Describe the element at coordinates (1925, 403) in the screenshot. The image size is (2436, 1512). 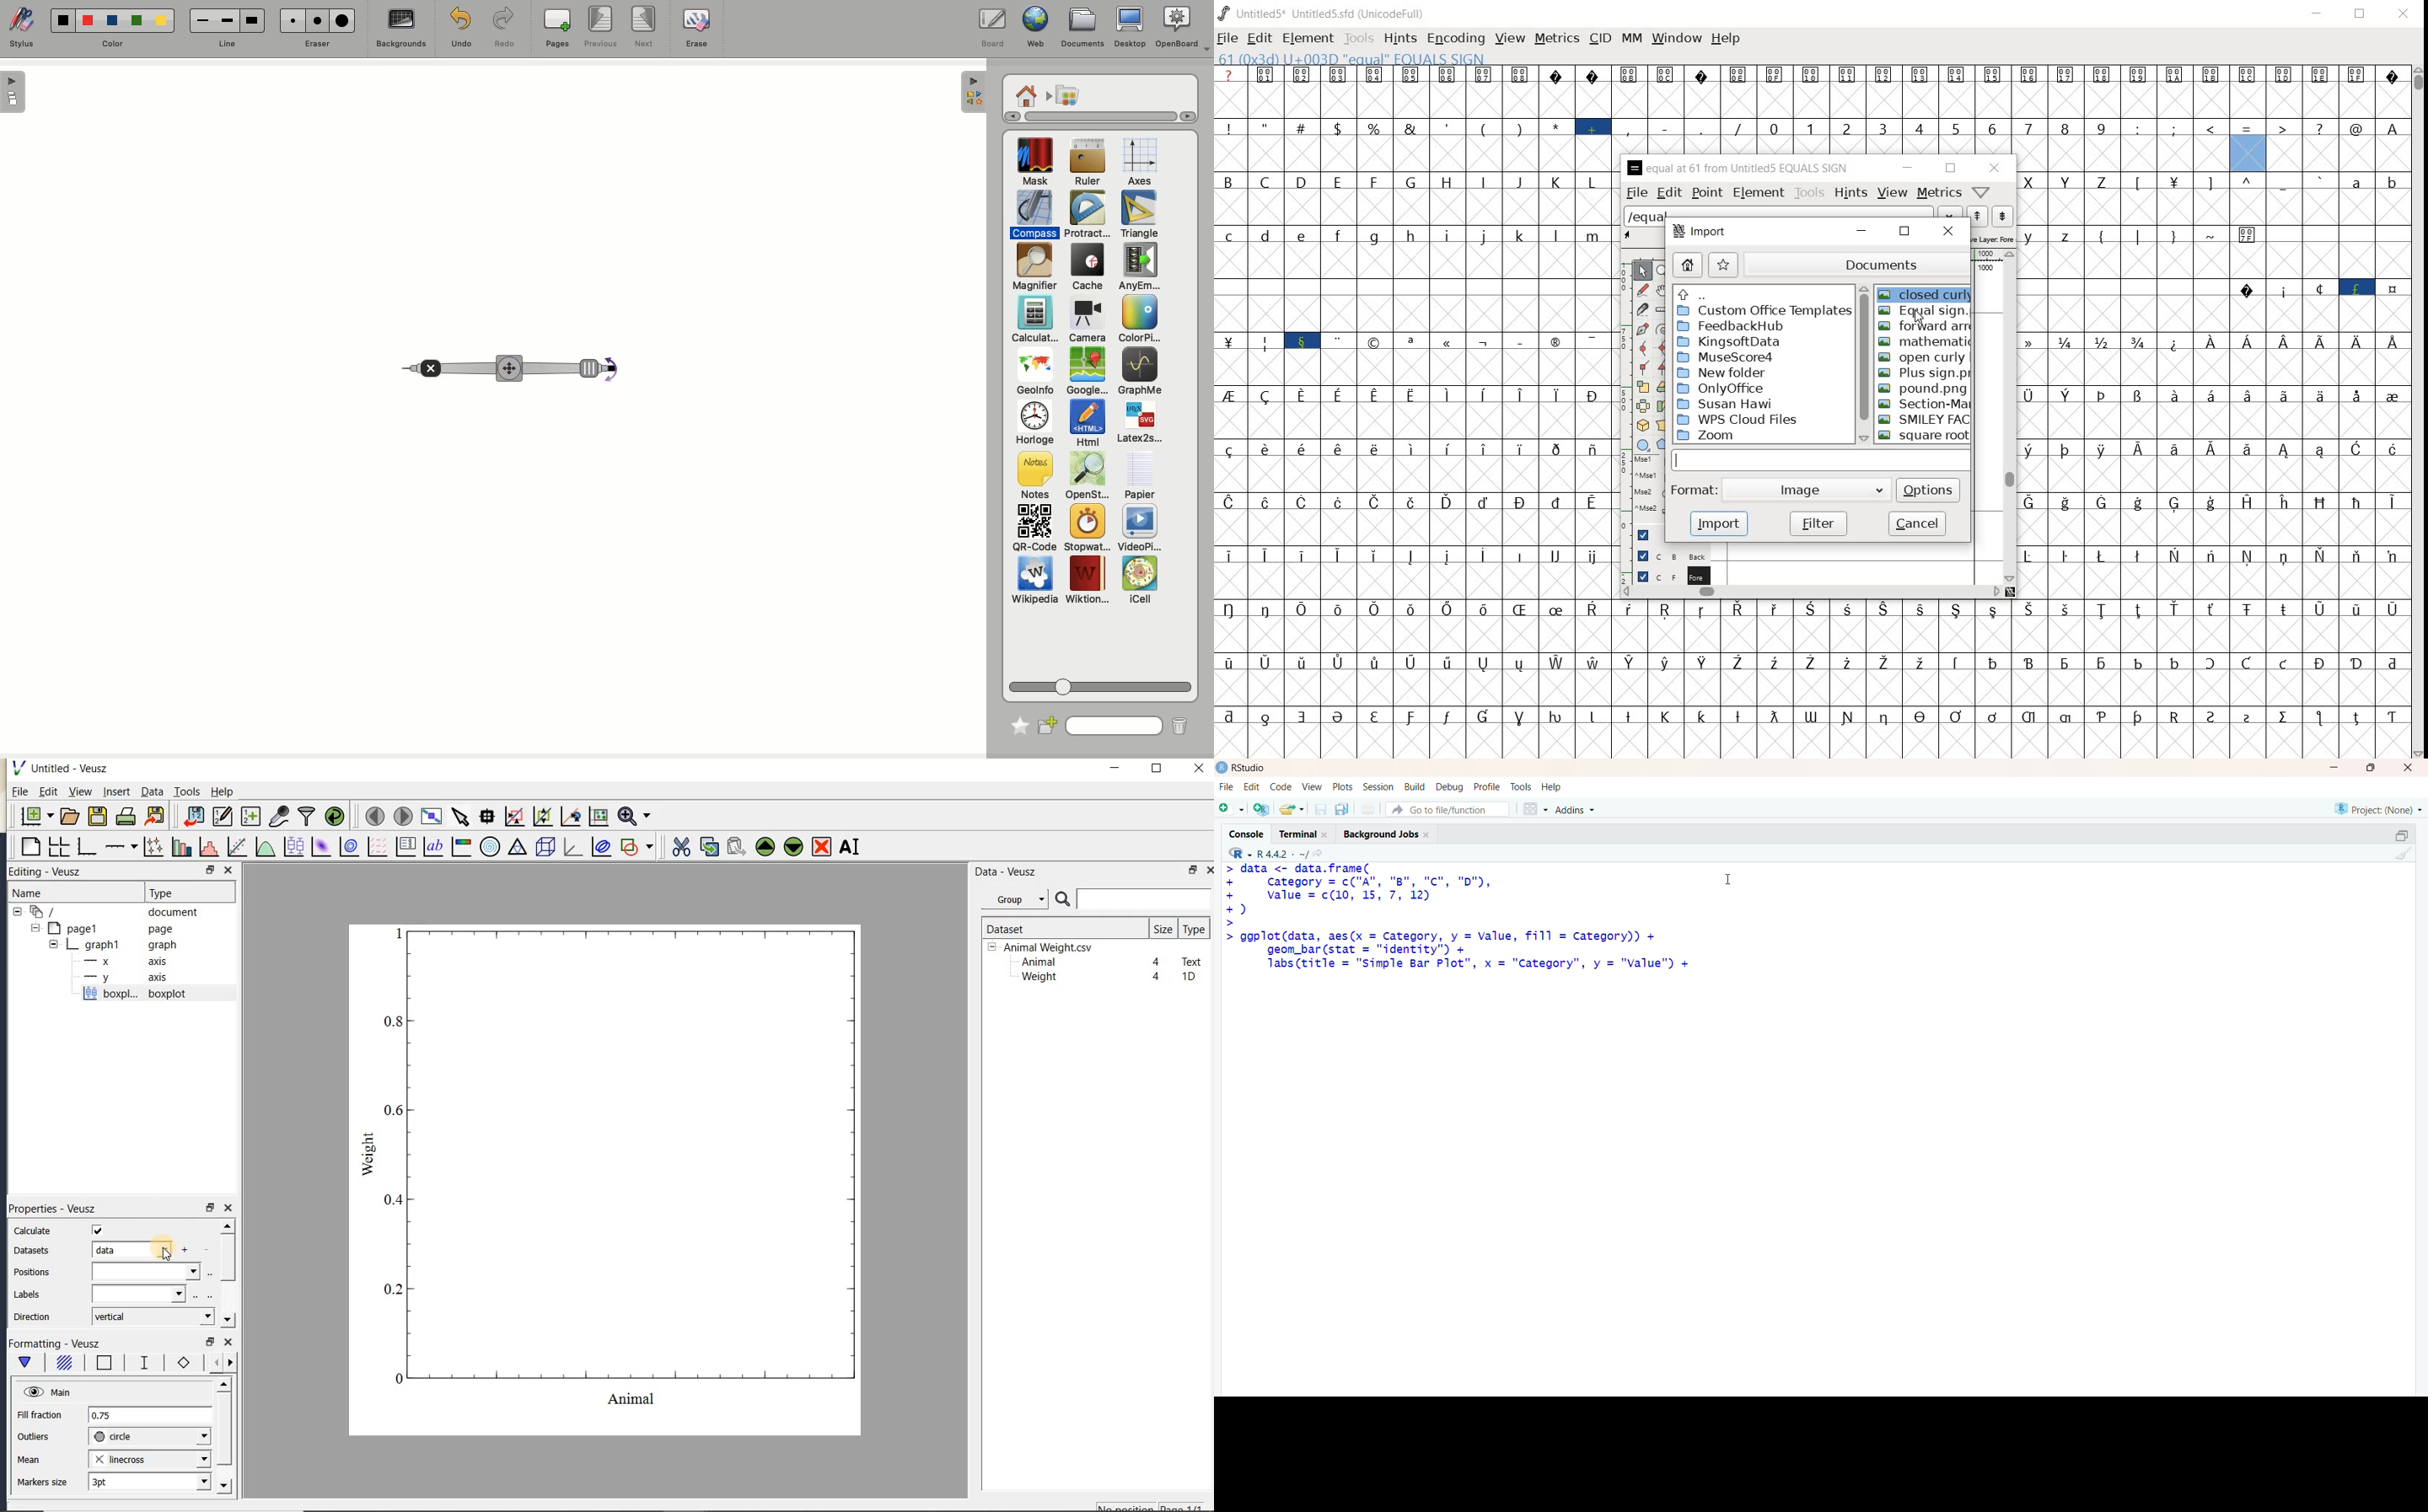
I see `SECTION MARK` at that location.